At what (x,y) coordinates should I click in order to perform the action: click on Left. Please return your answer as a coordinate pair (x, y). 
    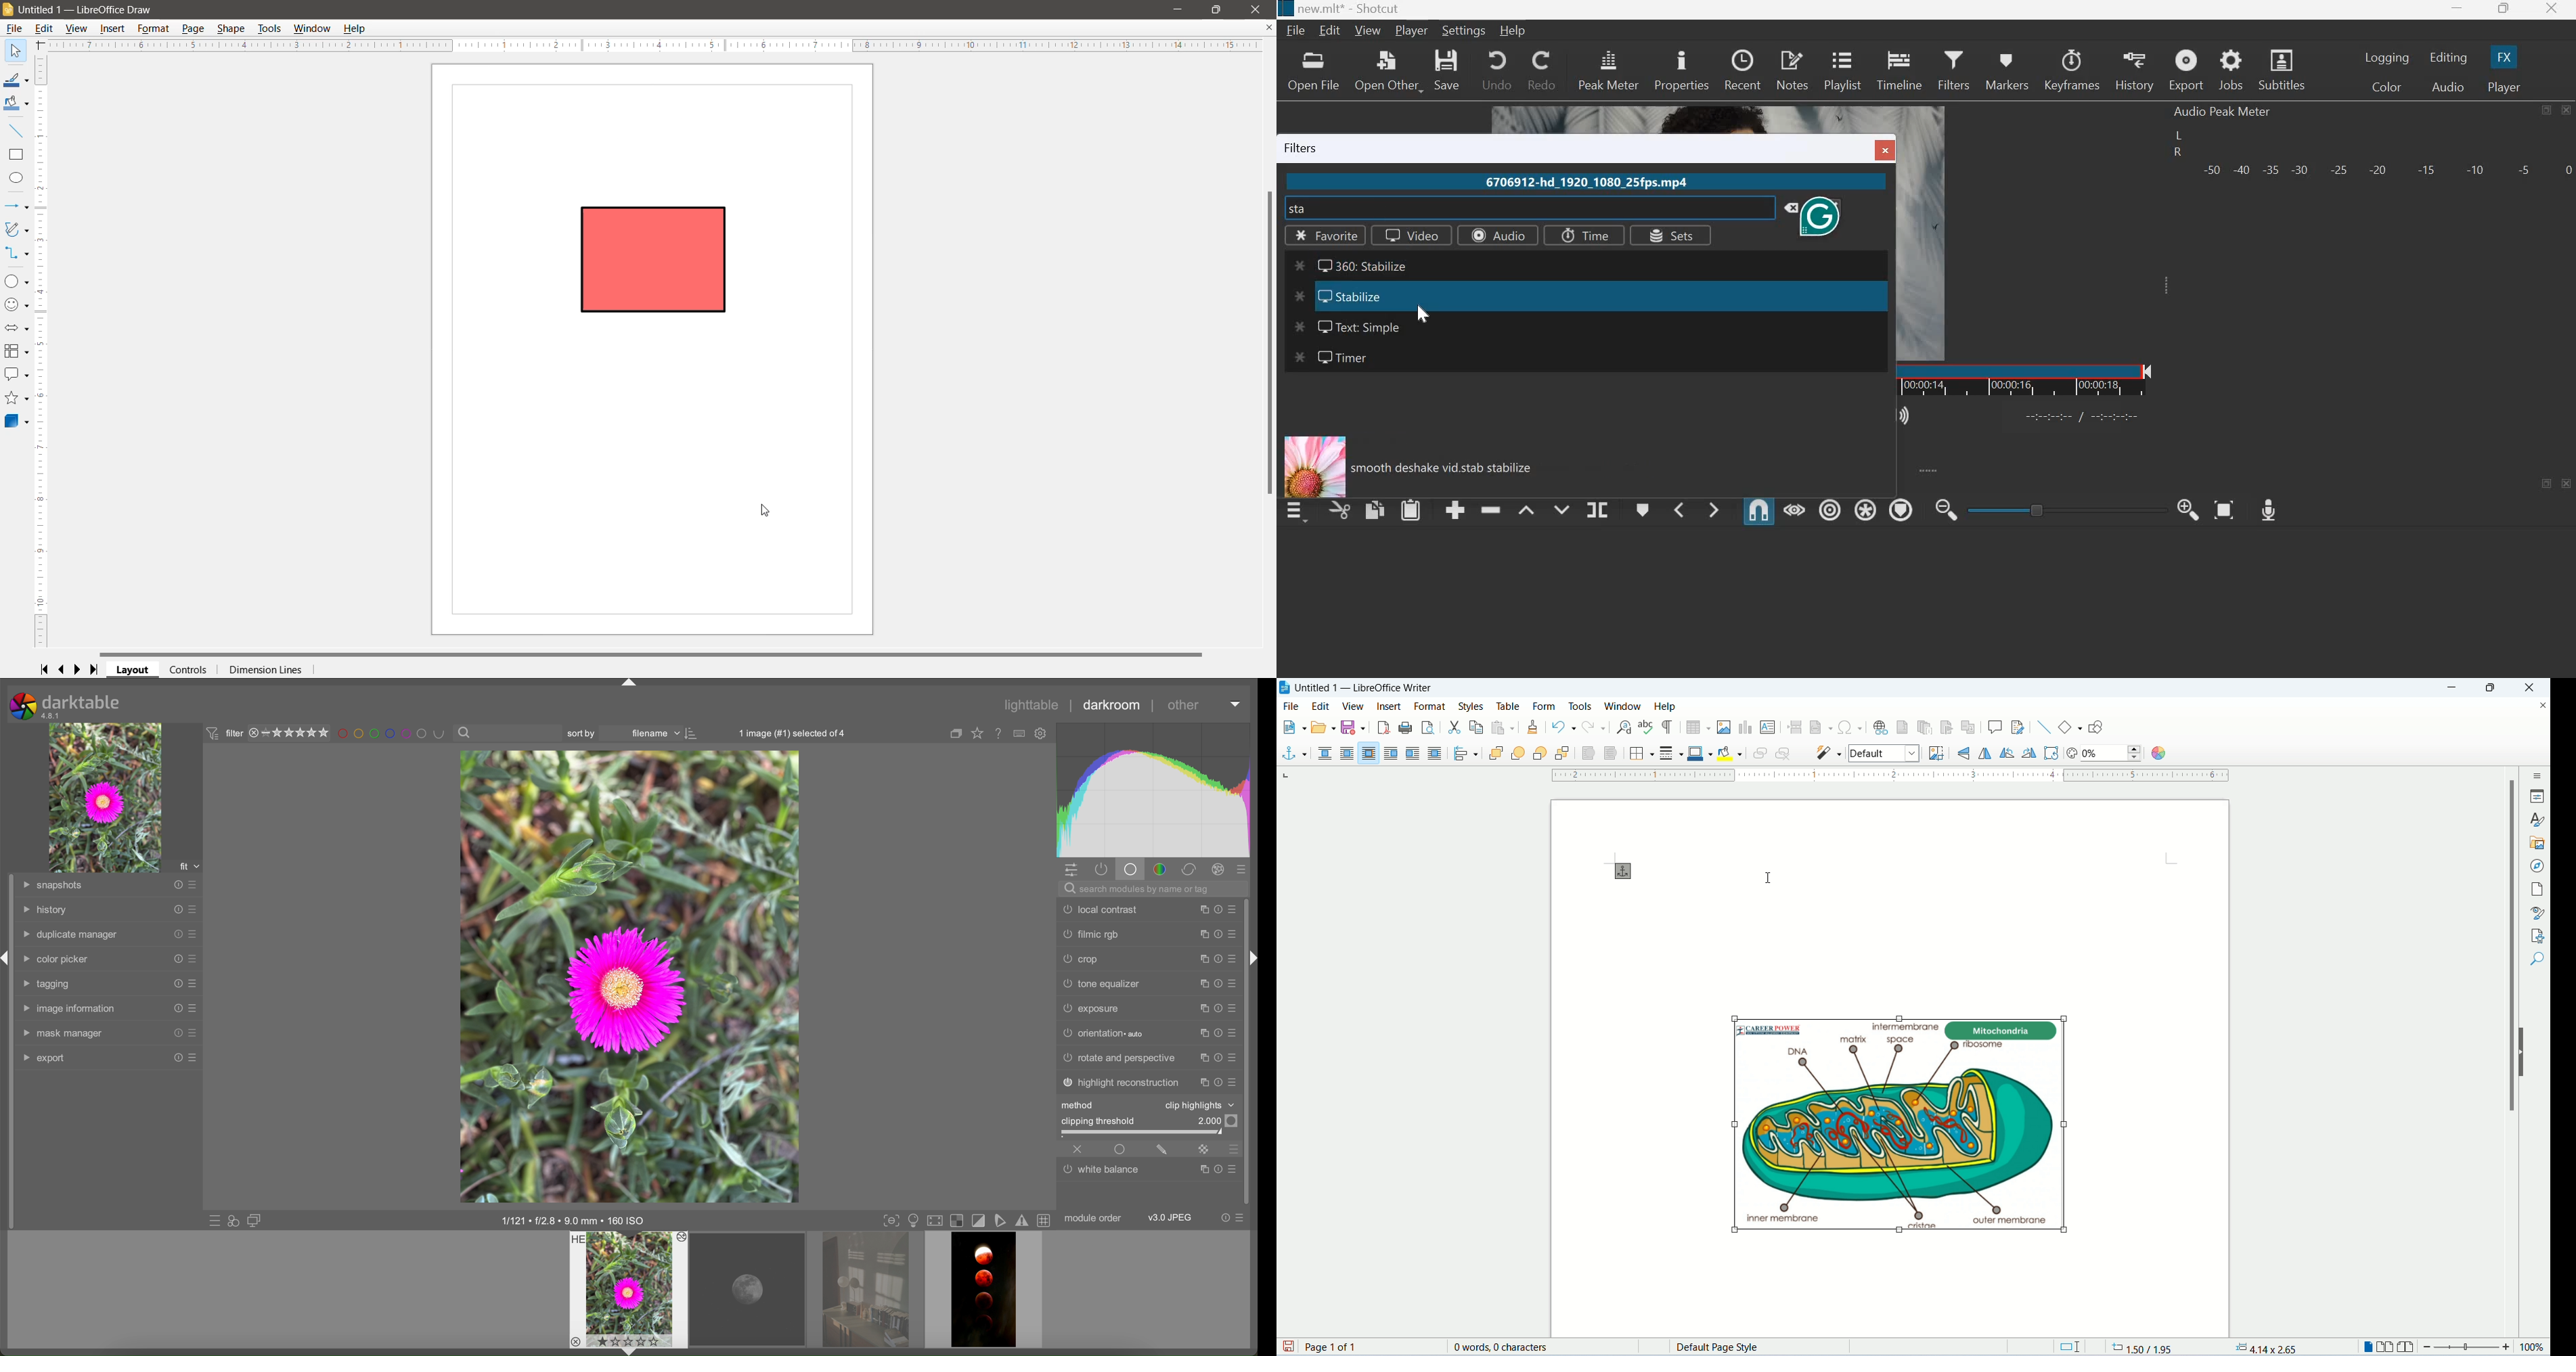
    Looking at the image, I should click on (2178, 135).